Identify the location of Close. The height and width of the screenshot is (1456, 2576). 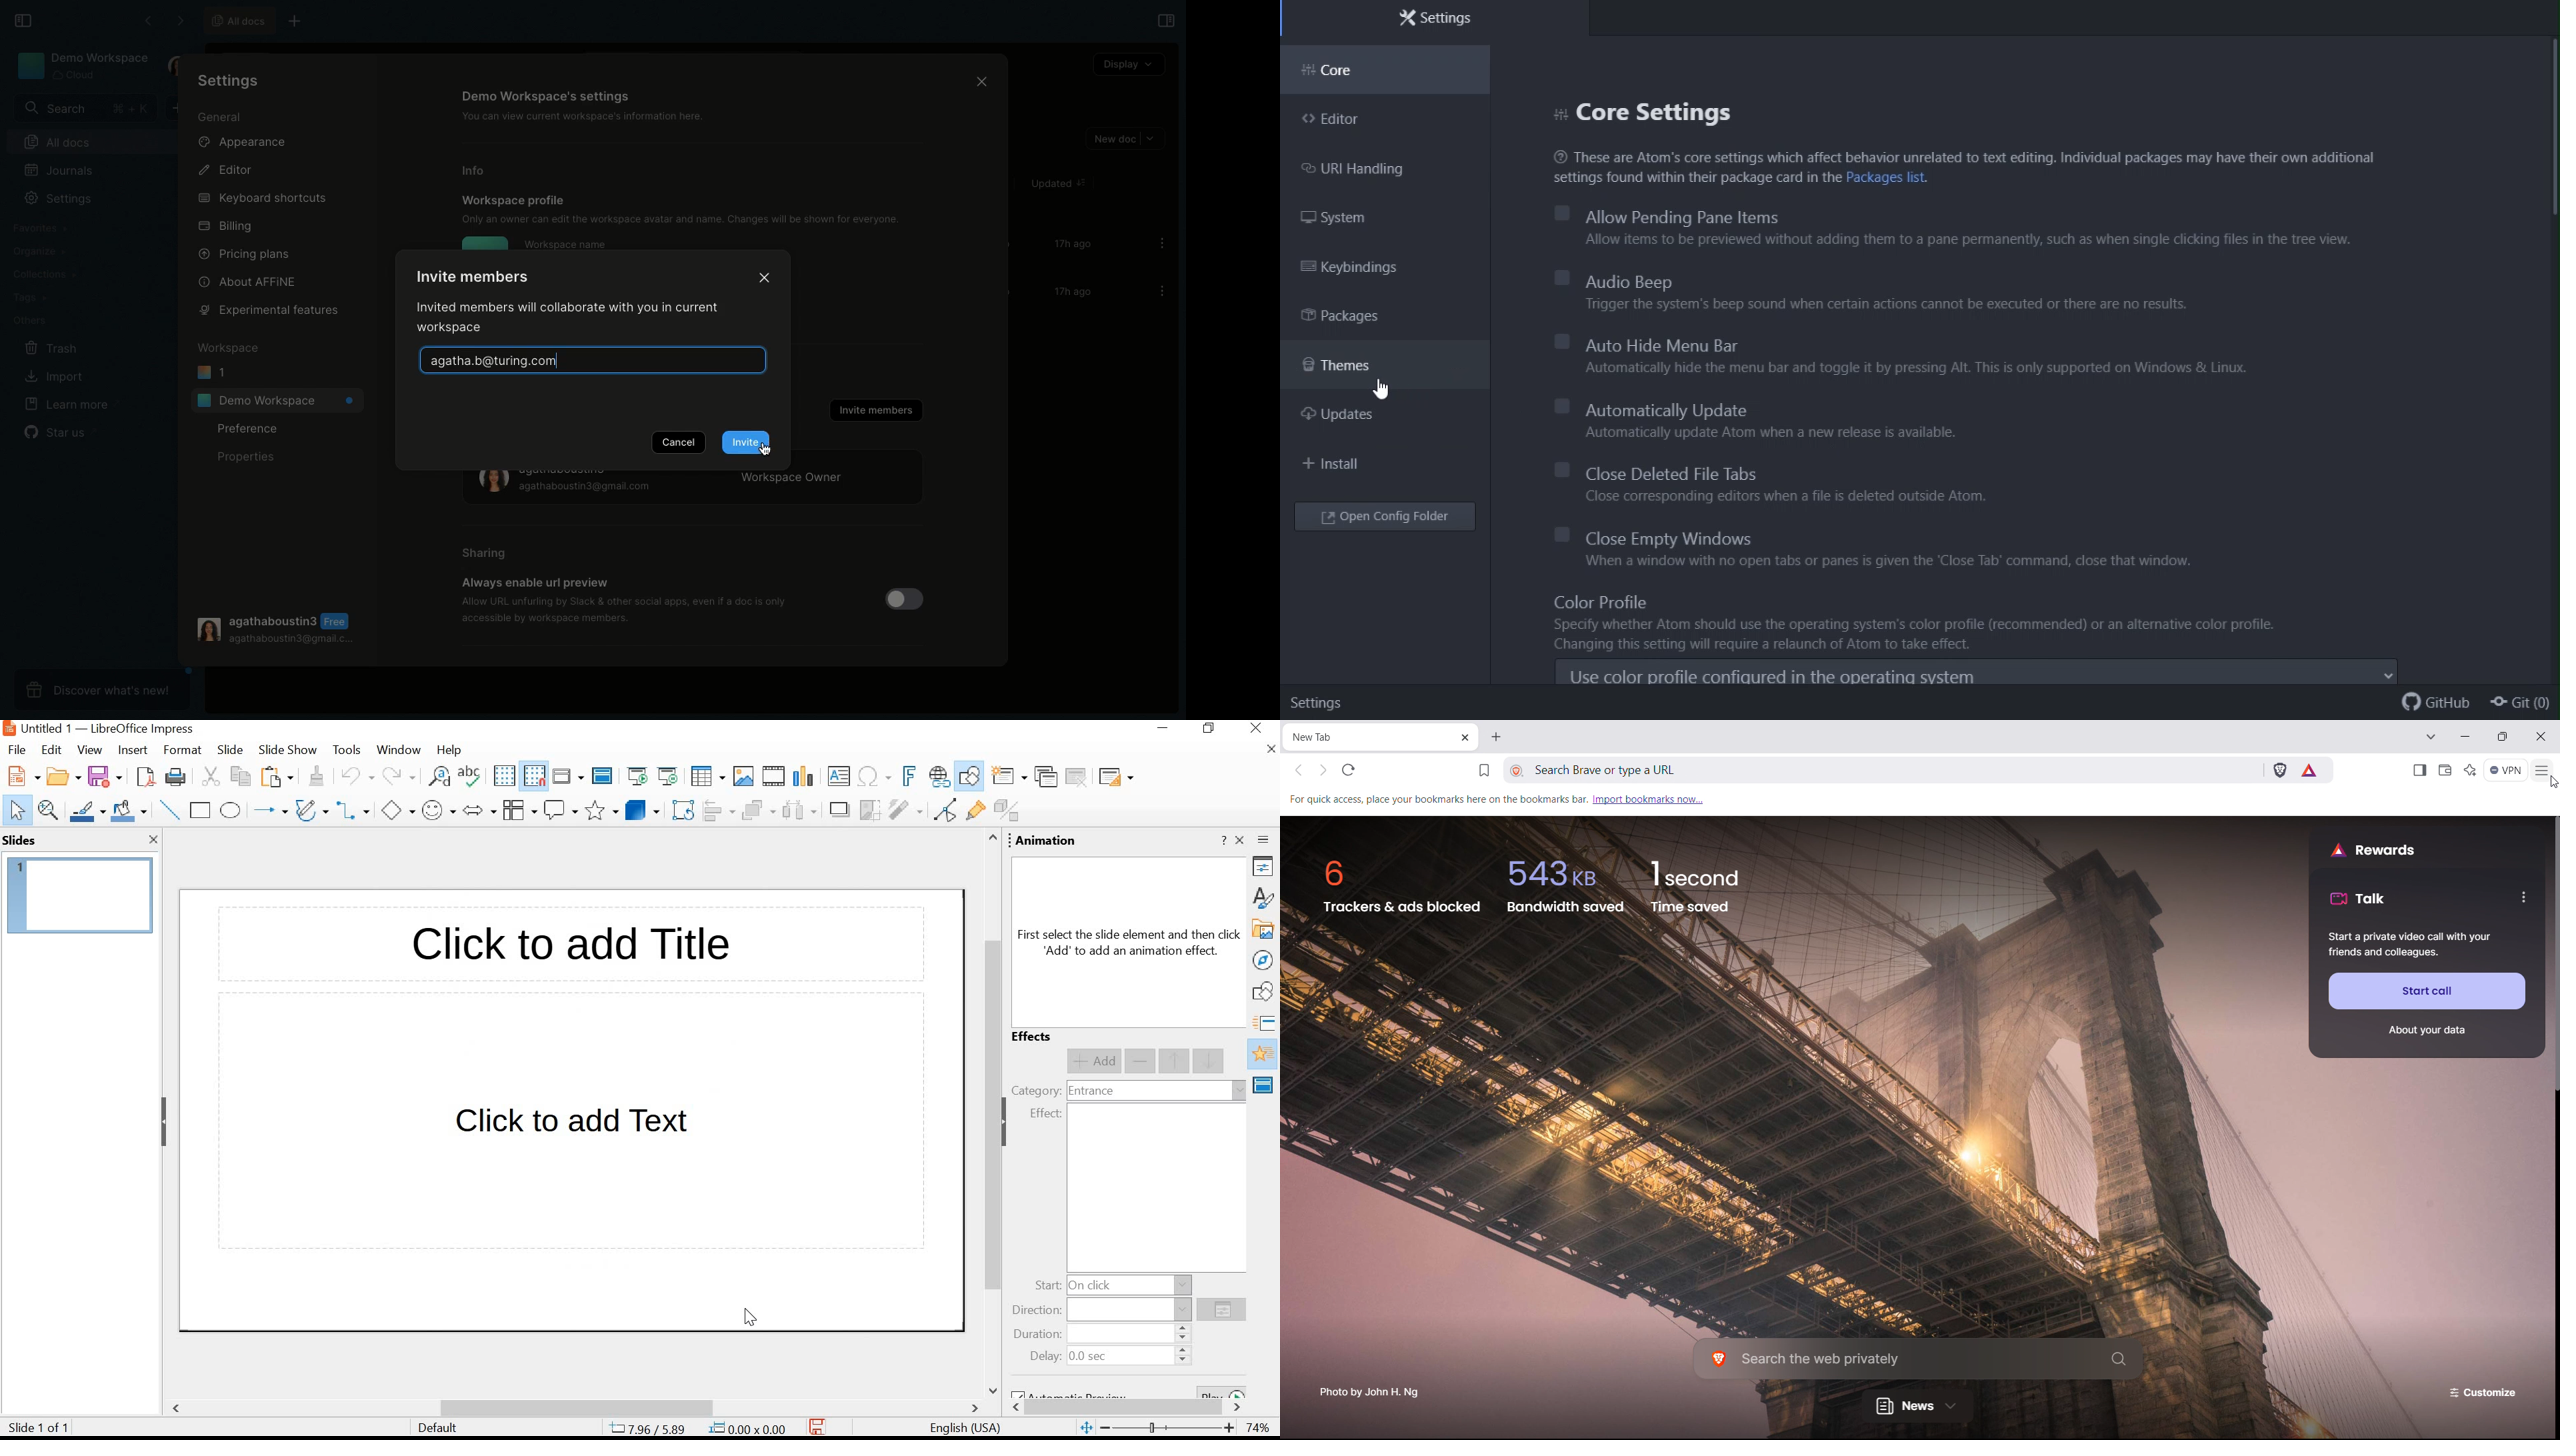
(765, 275).